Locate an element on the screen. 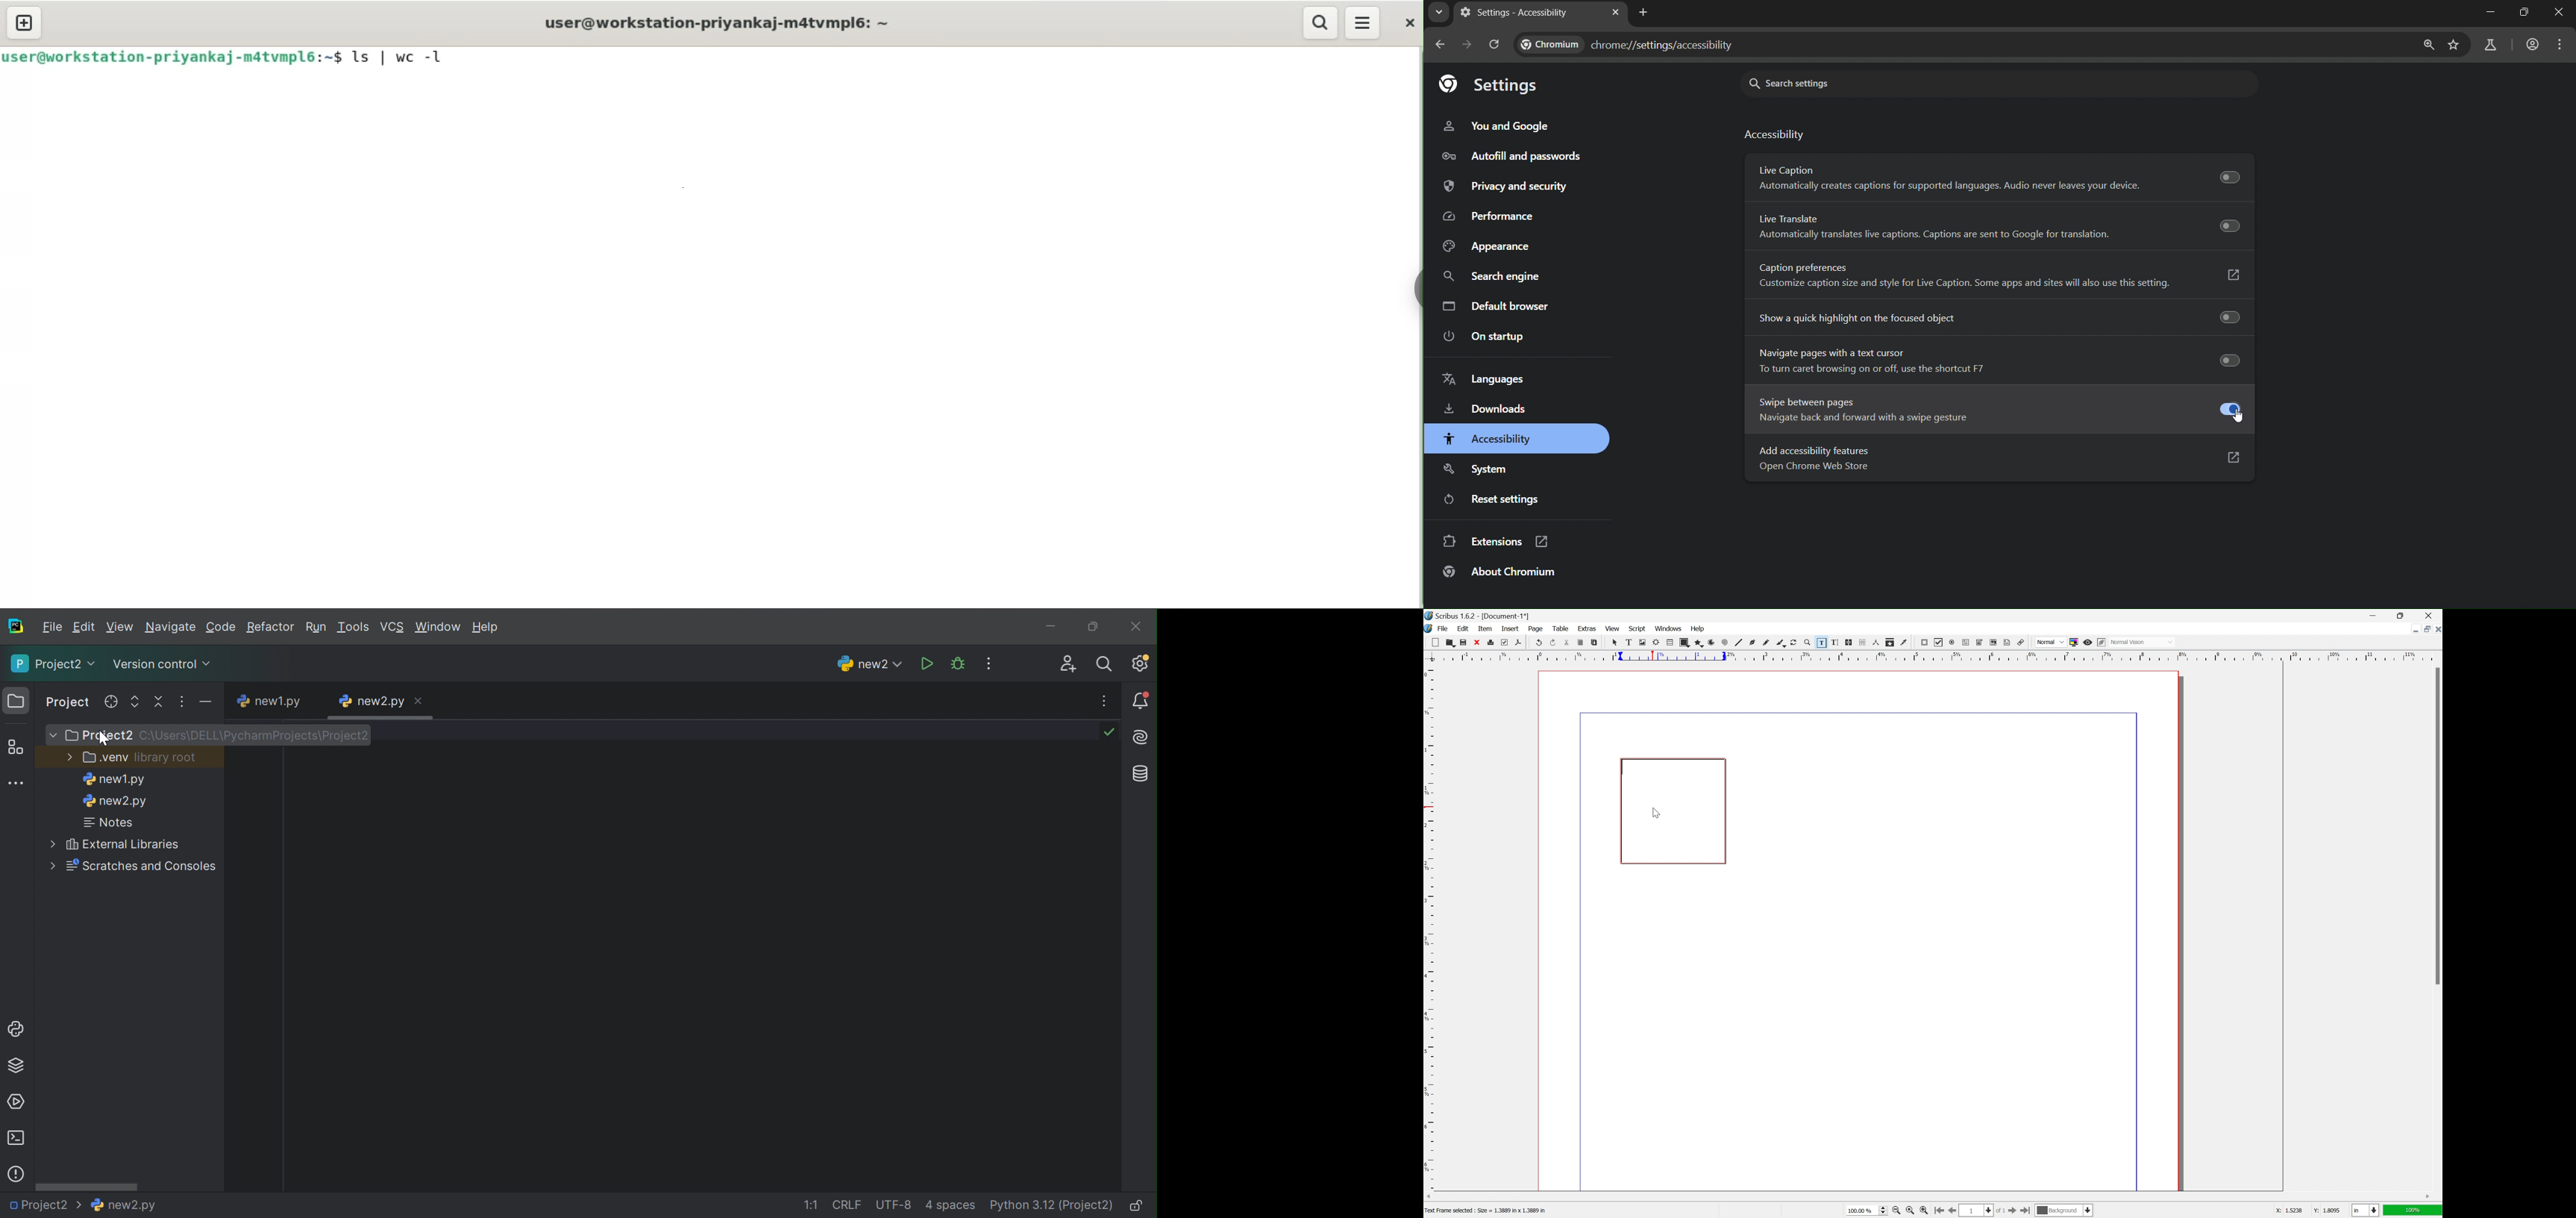 Image resolution: width=2576 pixels, height=1232 pixels. Terminal is located at coordinates (15, 1138).